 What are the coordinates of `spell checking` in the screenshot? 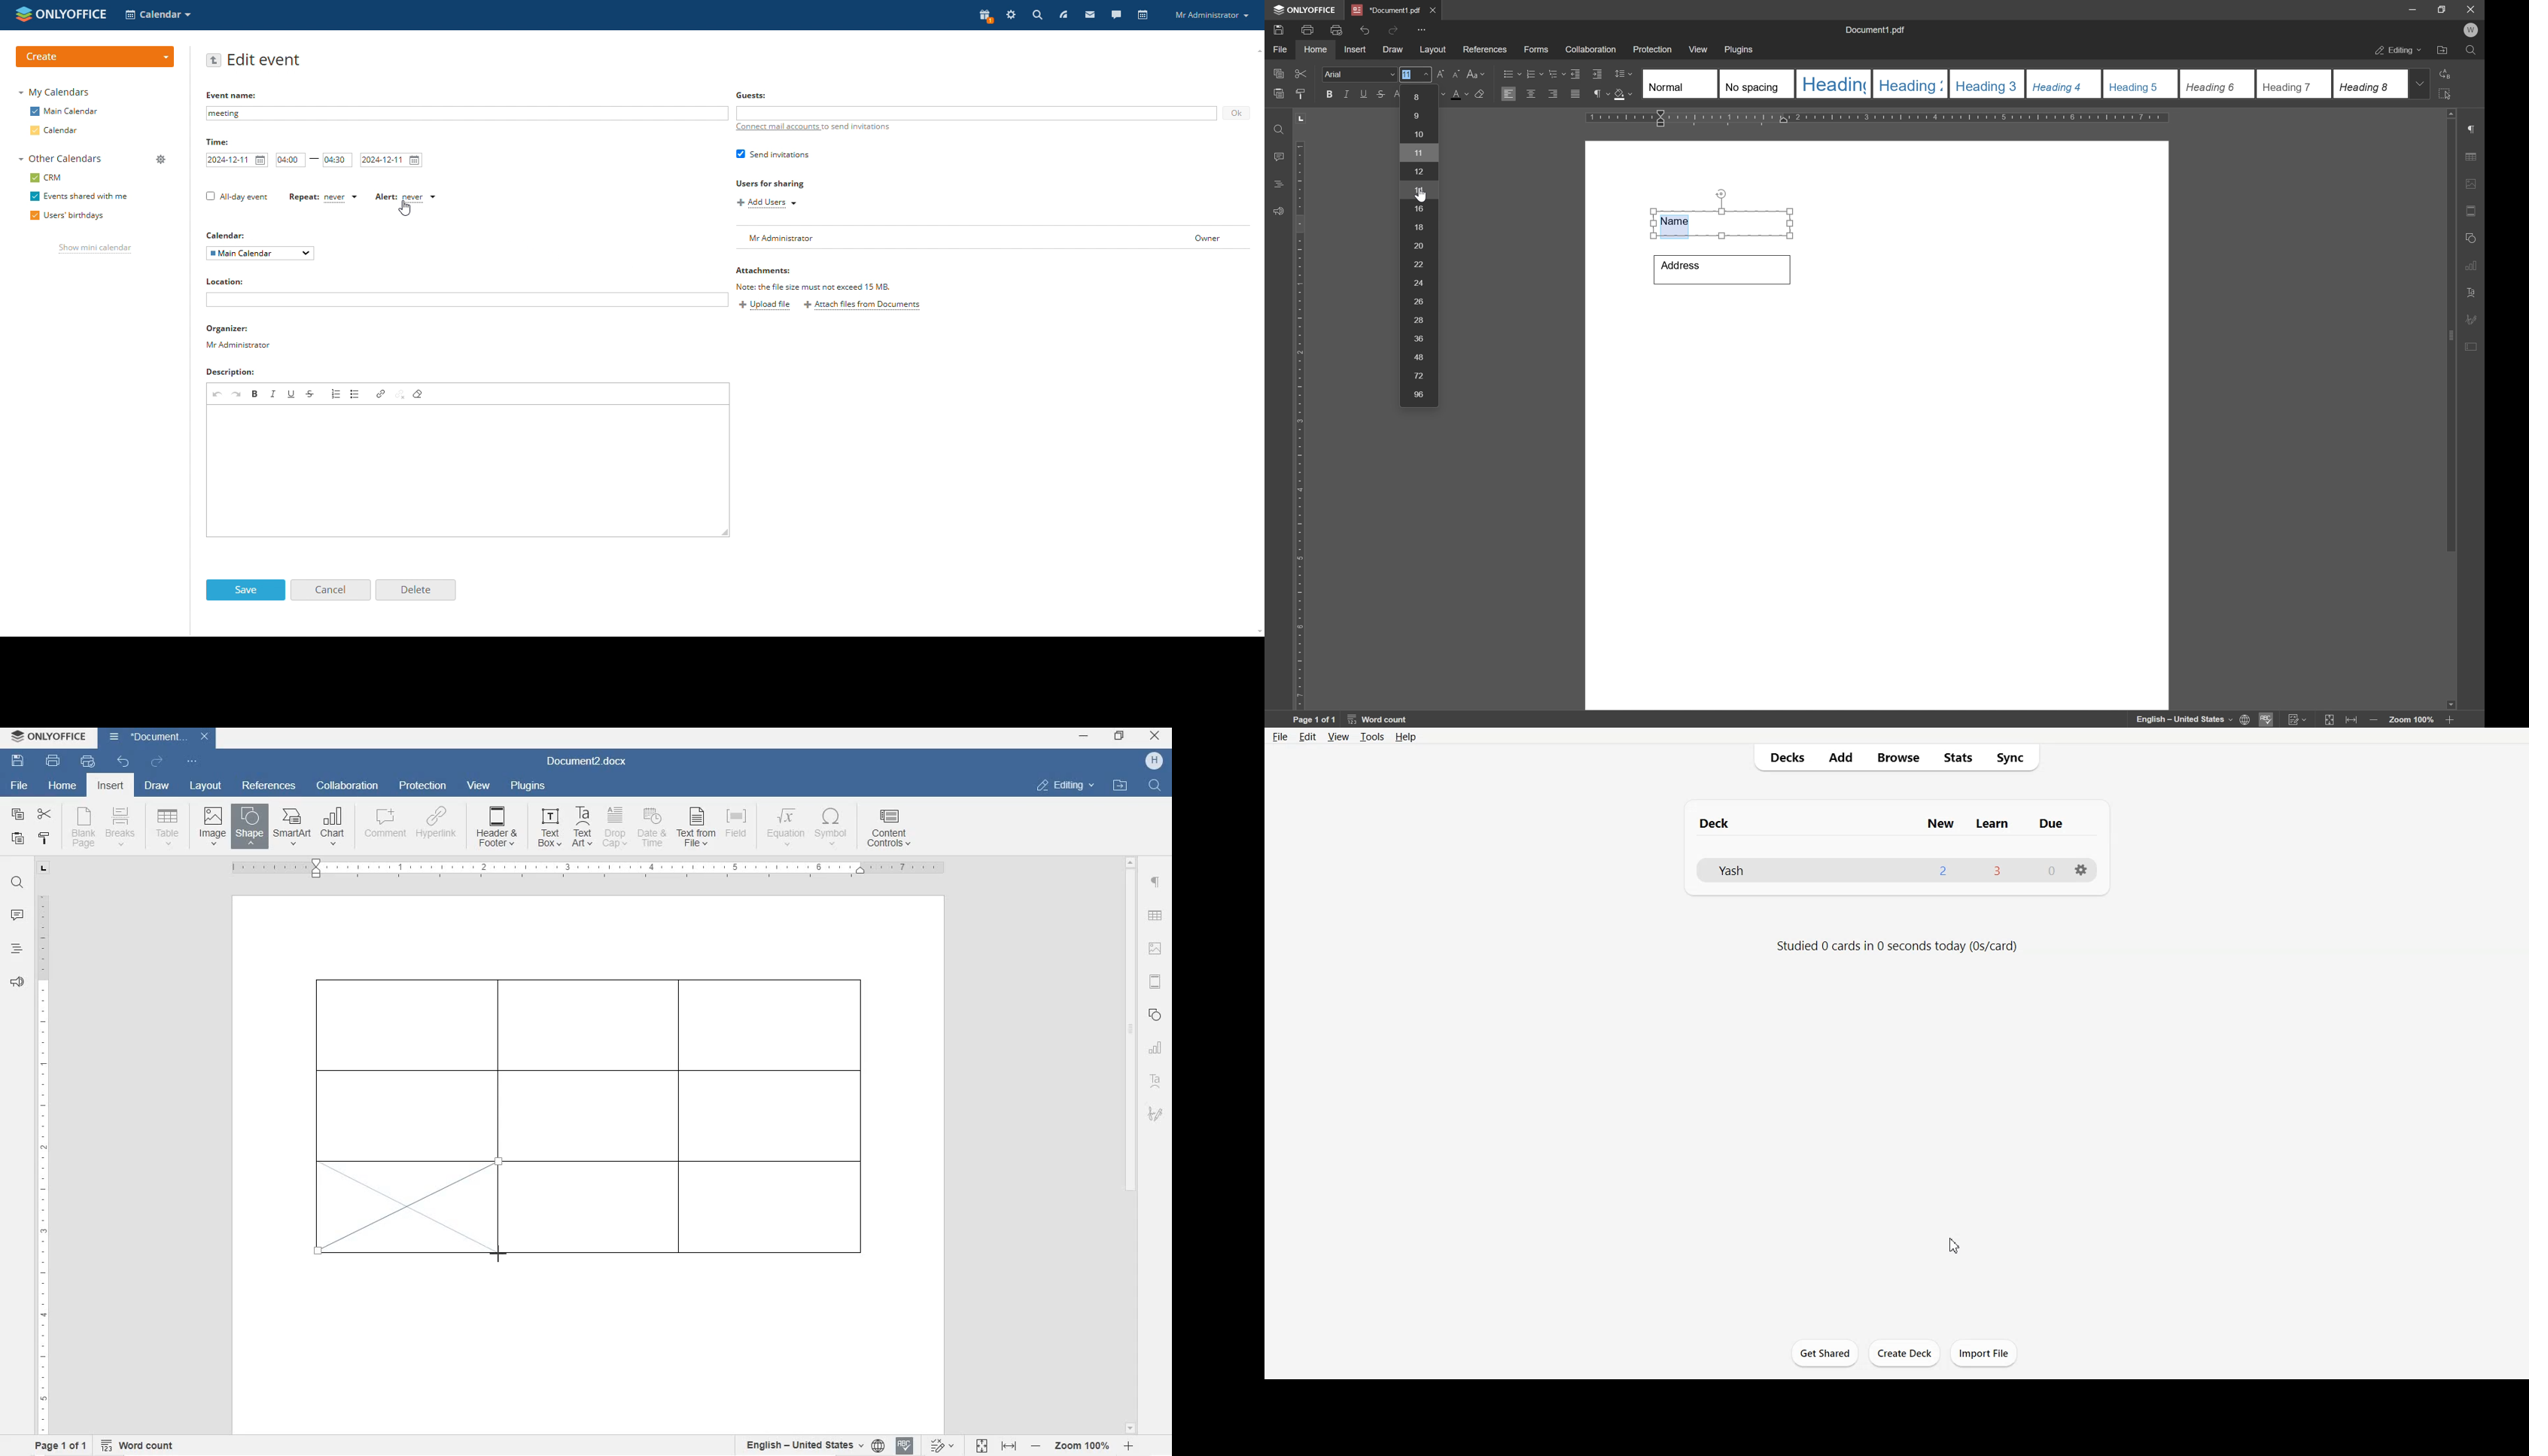 It's located at (2267, 720).